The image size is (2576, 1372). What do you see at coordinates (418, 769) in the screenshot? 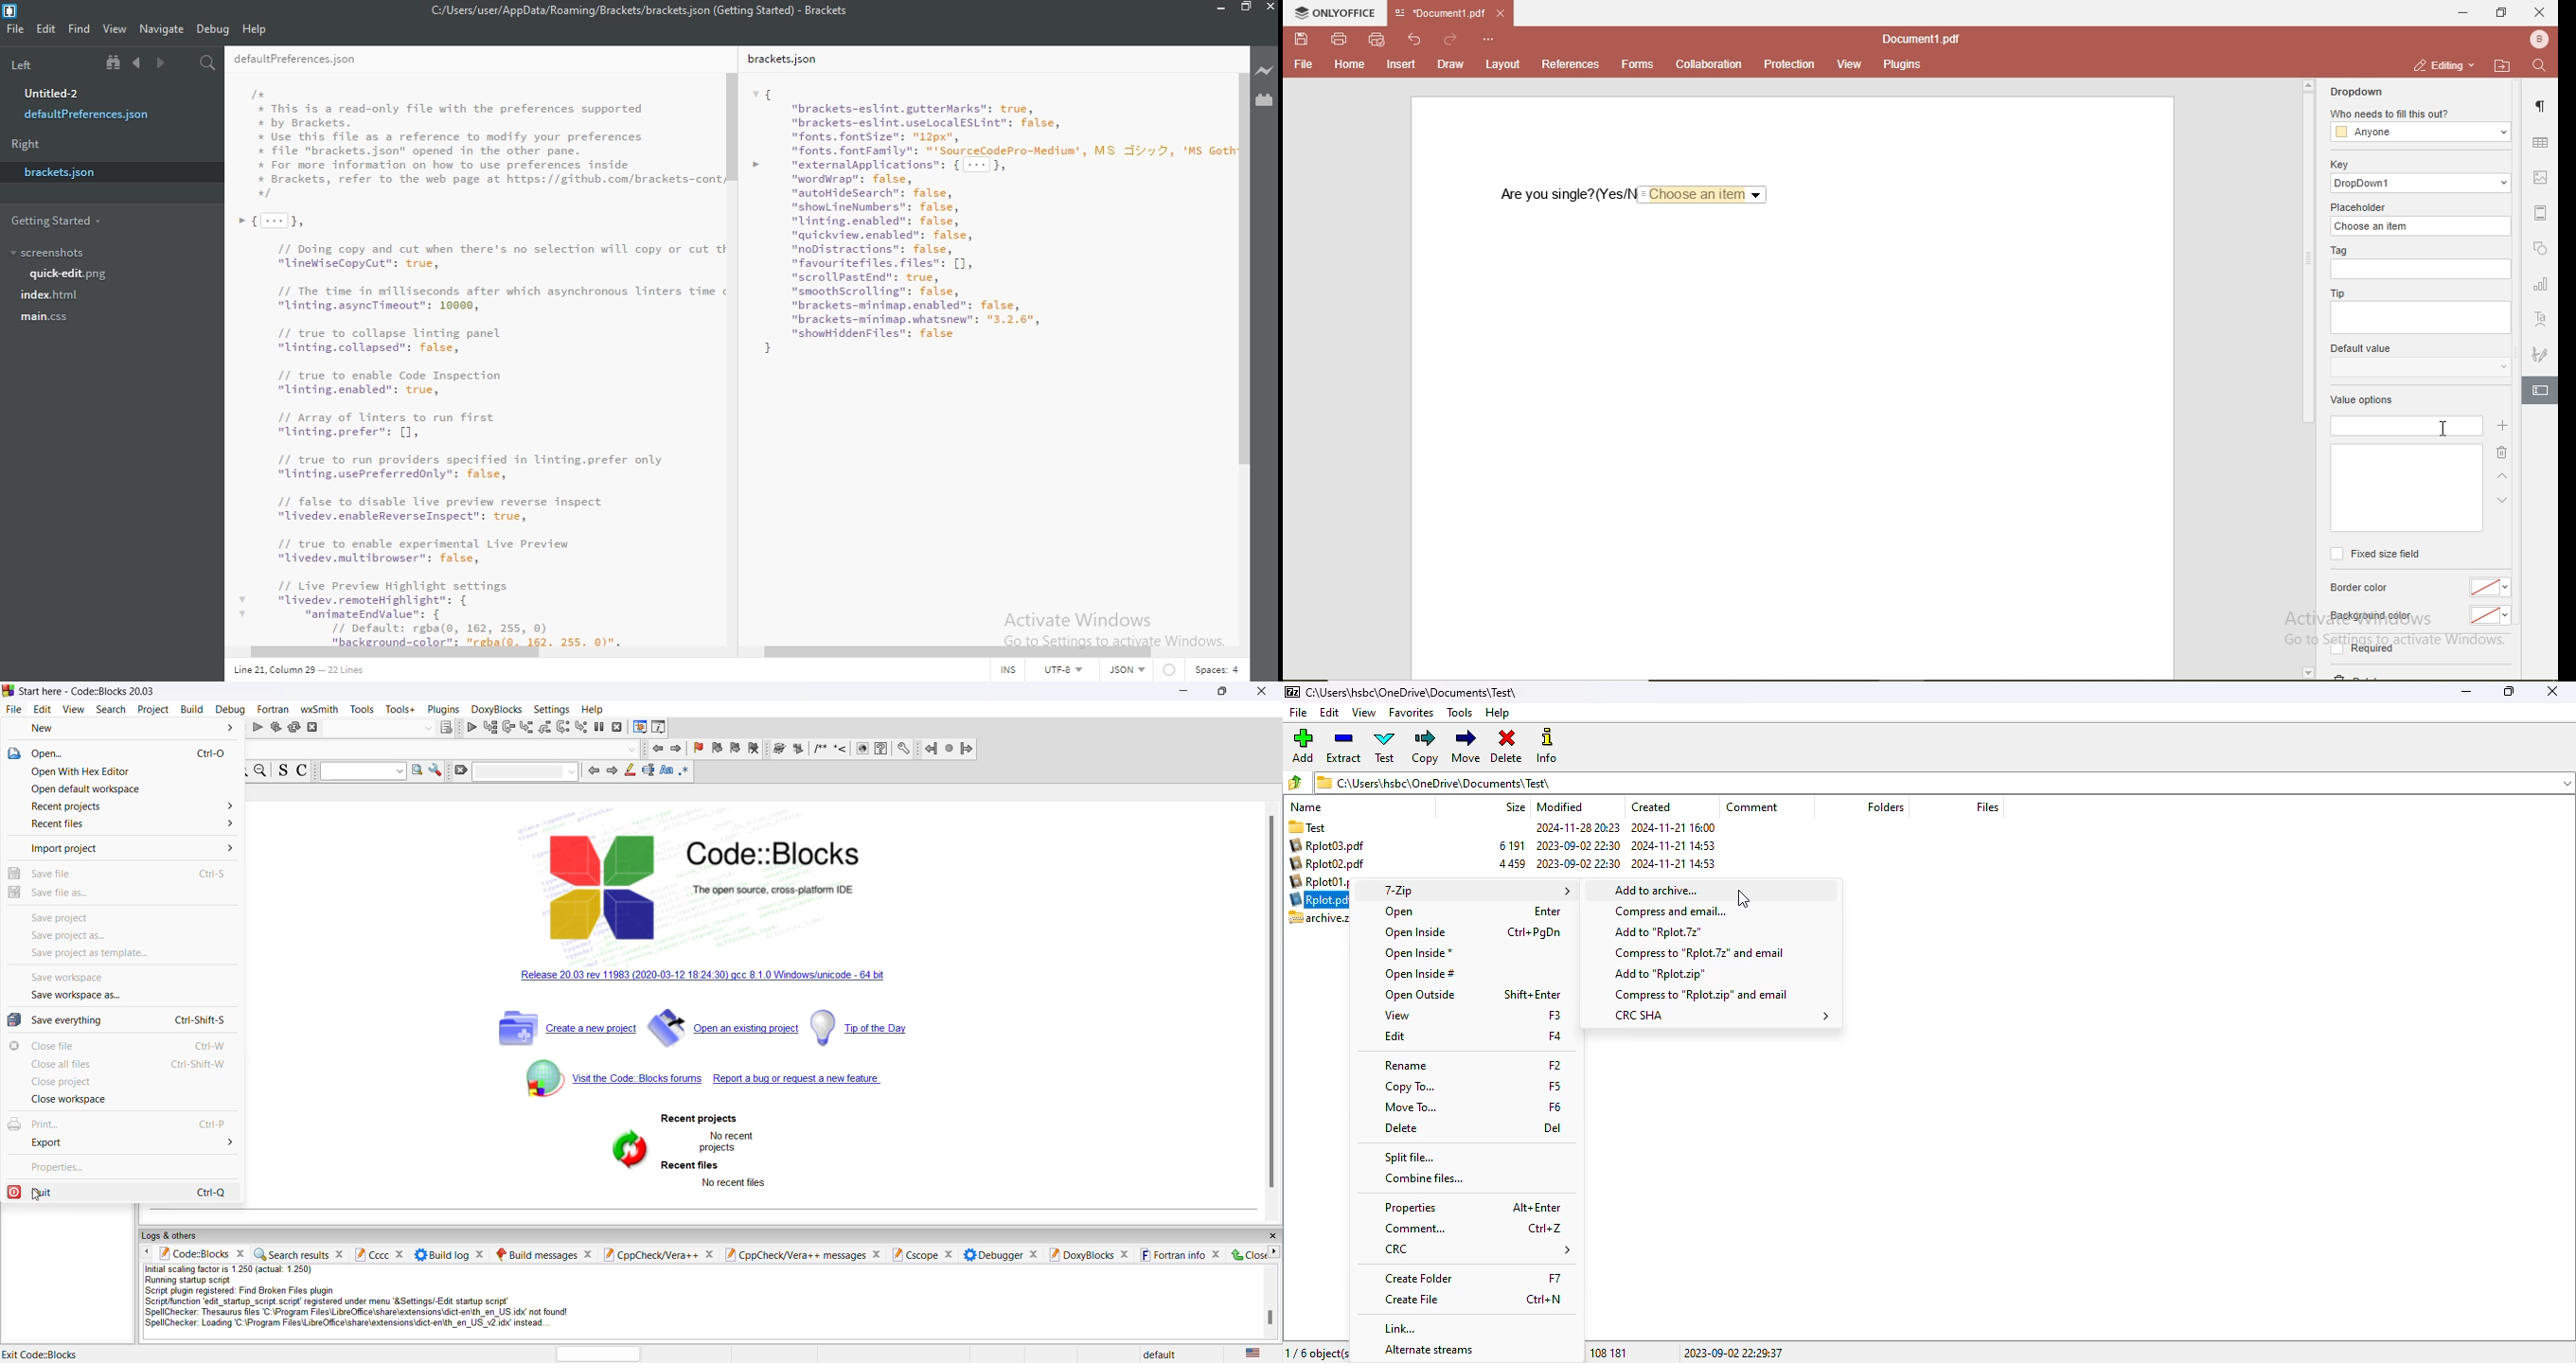
I see `run search` at bounding box center [418, 769].